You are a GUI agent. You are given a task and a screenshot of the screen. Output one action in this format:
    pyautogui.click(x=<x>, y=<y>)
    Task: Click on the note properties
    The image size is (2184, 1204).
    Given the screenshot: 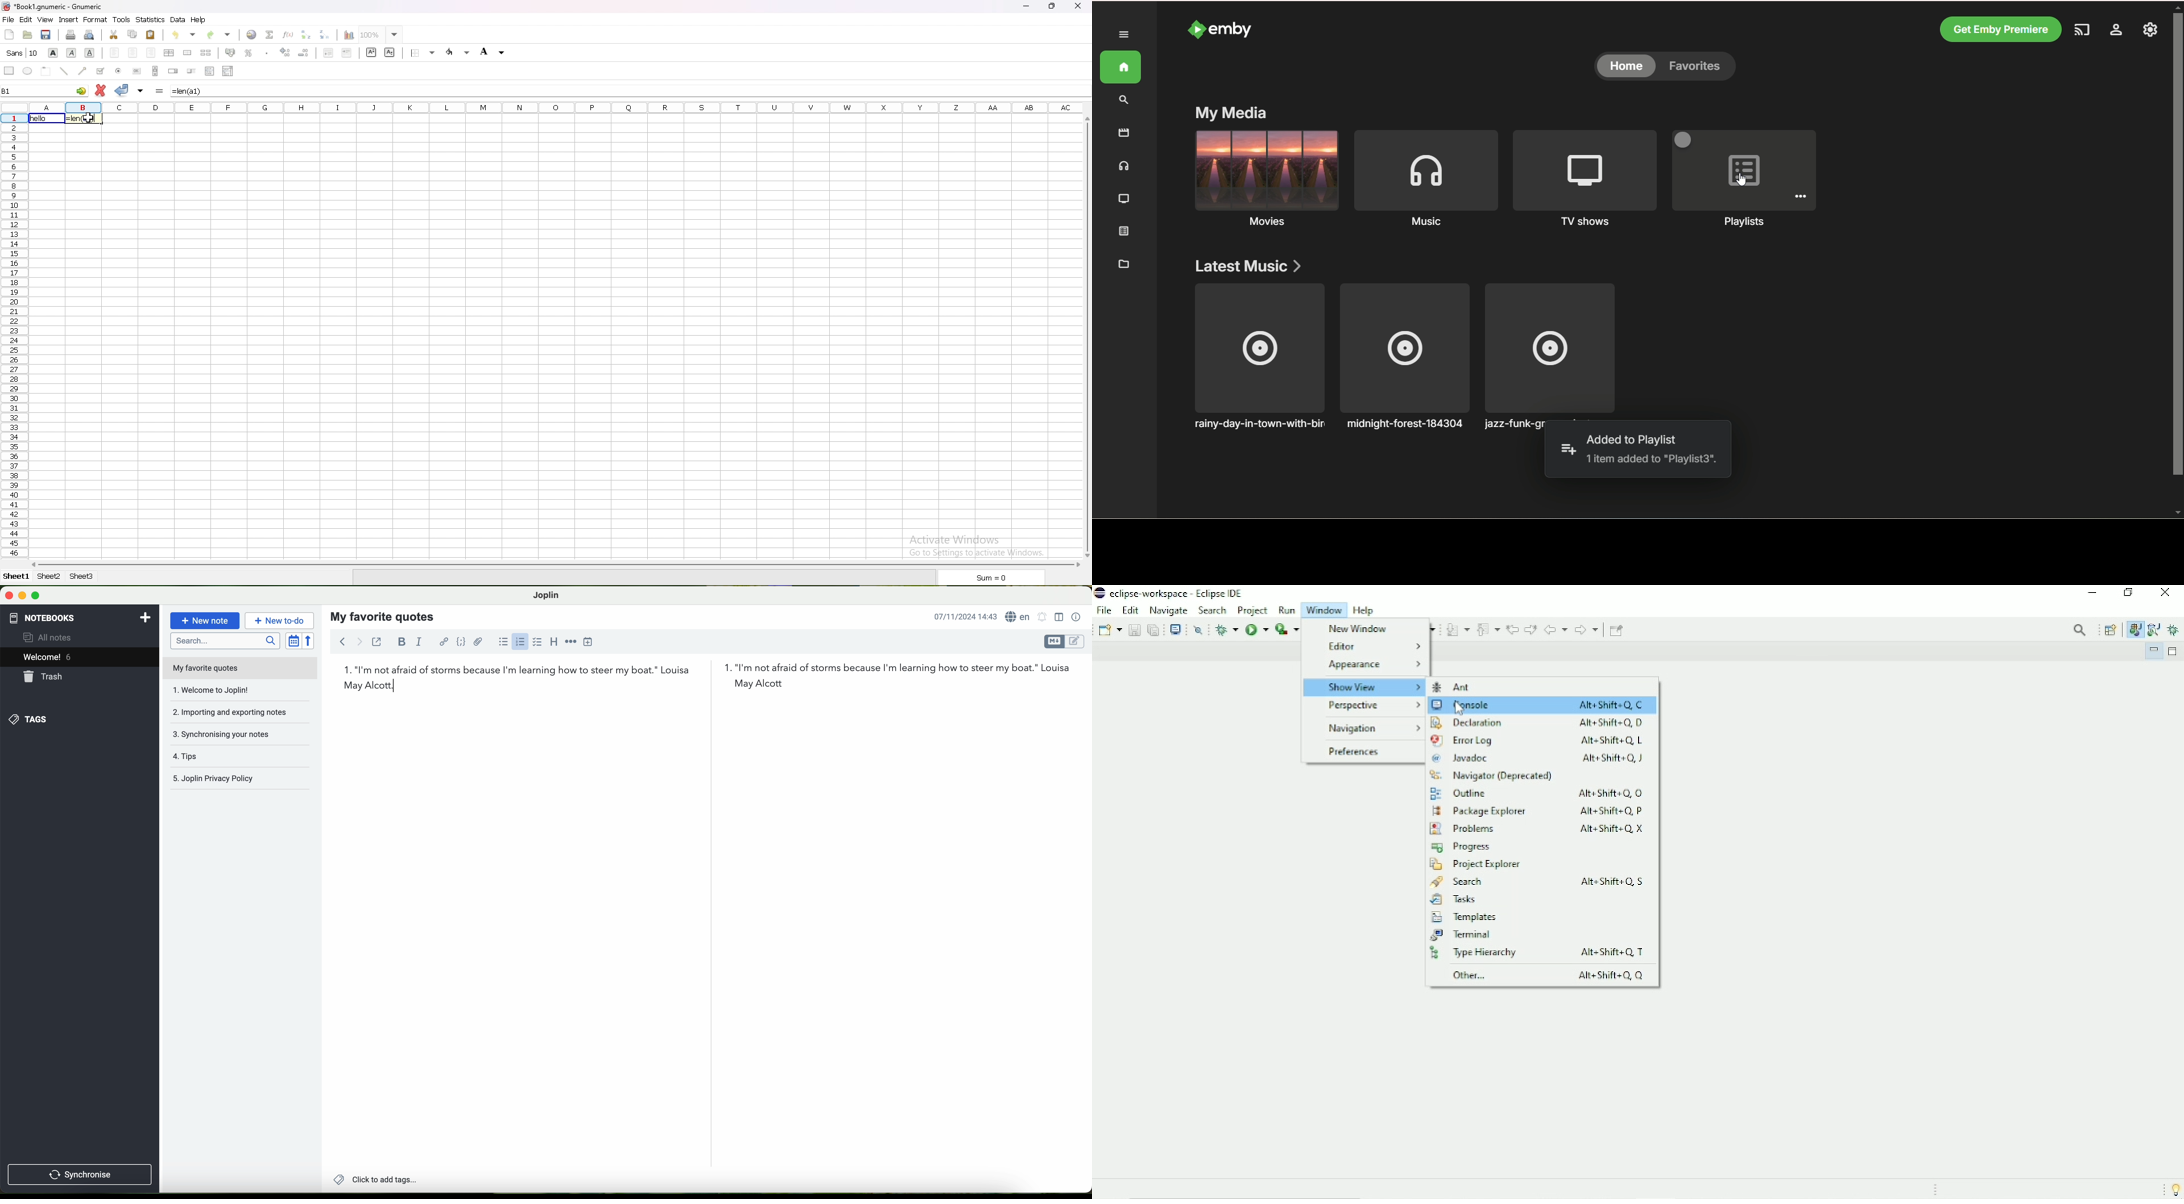 What is the action you would take?
    pyautogui.click(x=1077, y=617)
    